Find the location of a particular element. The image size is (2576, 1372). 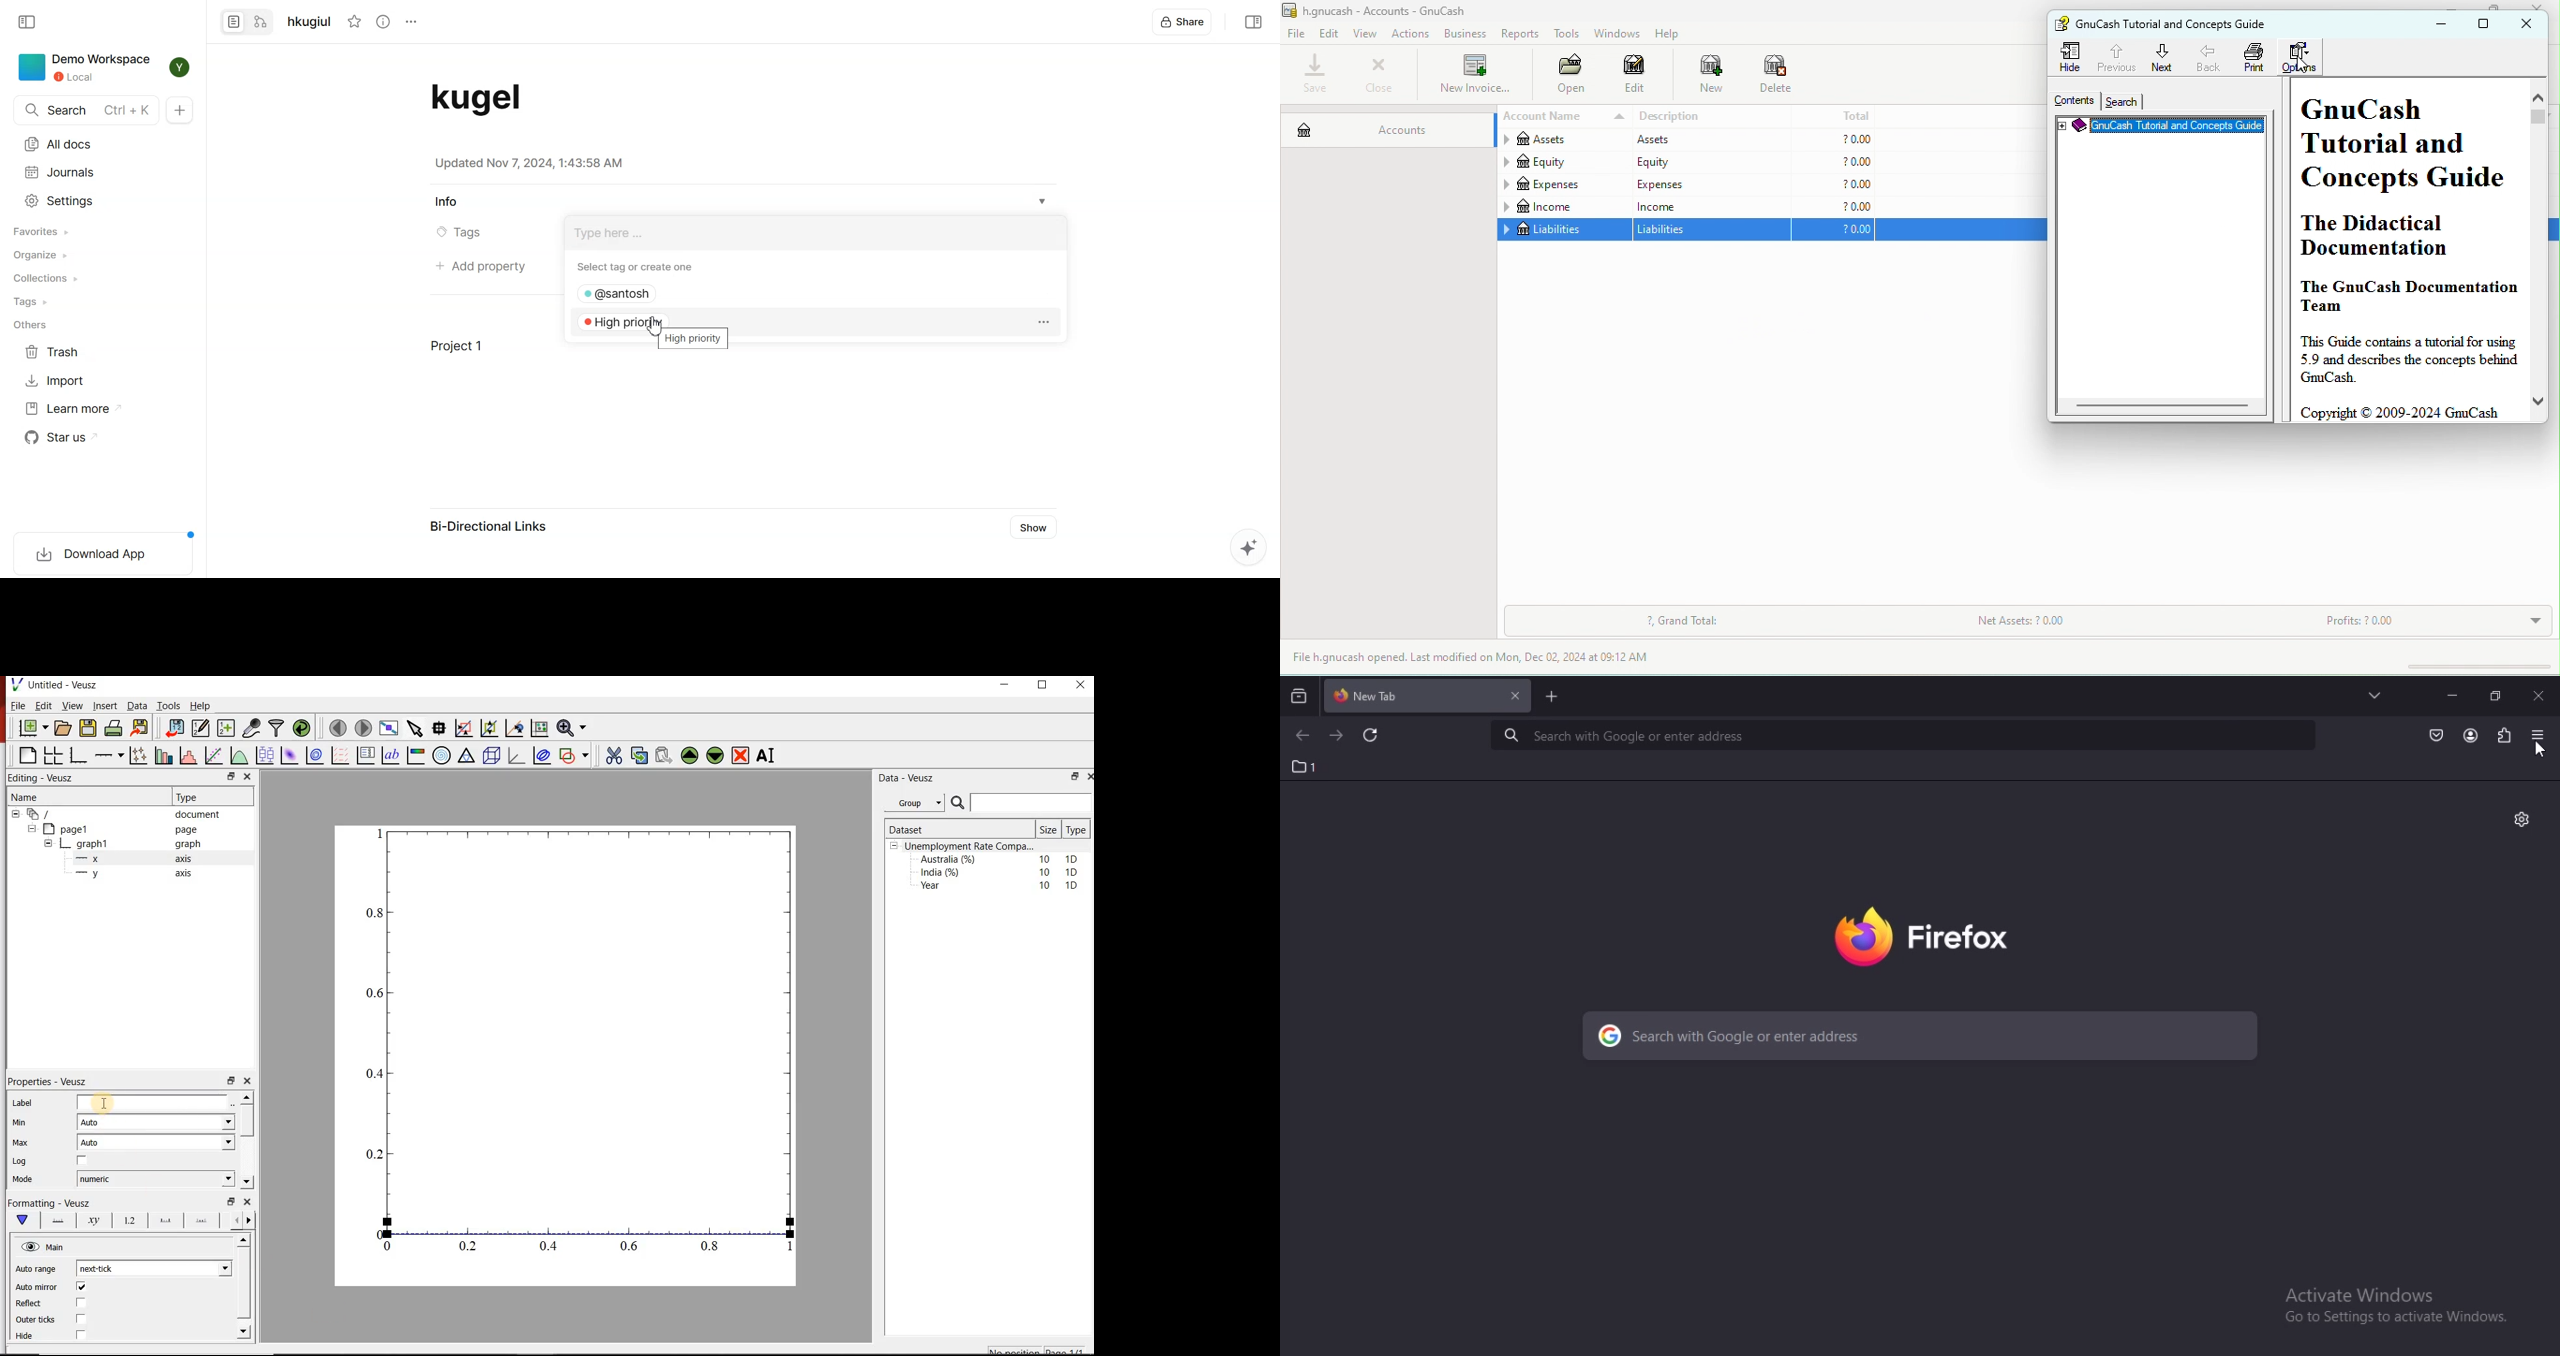

collapse is located at coordinates (31, 829).